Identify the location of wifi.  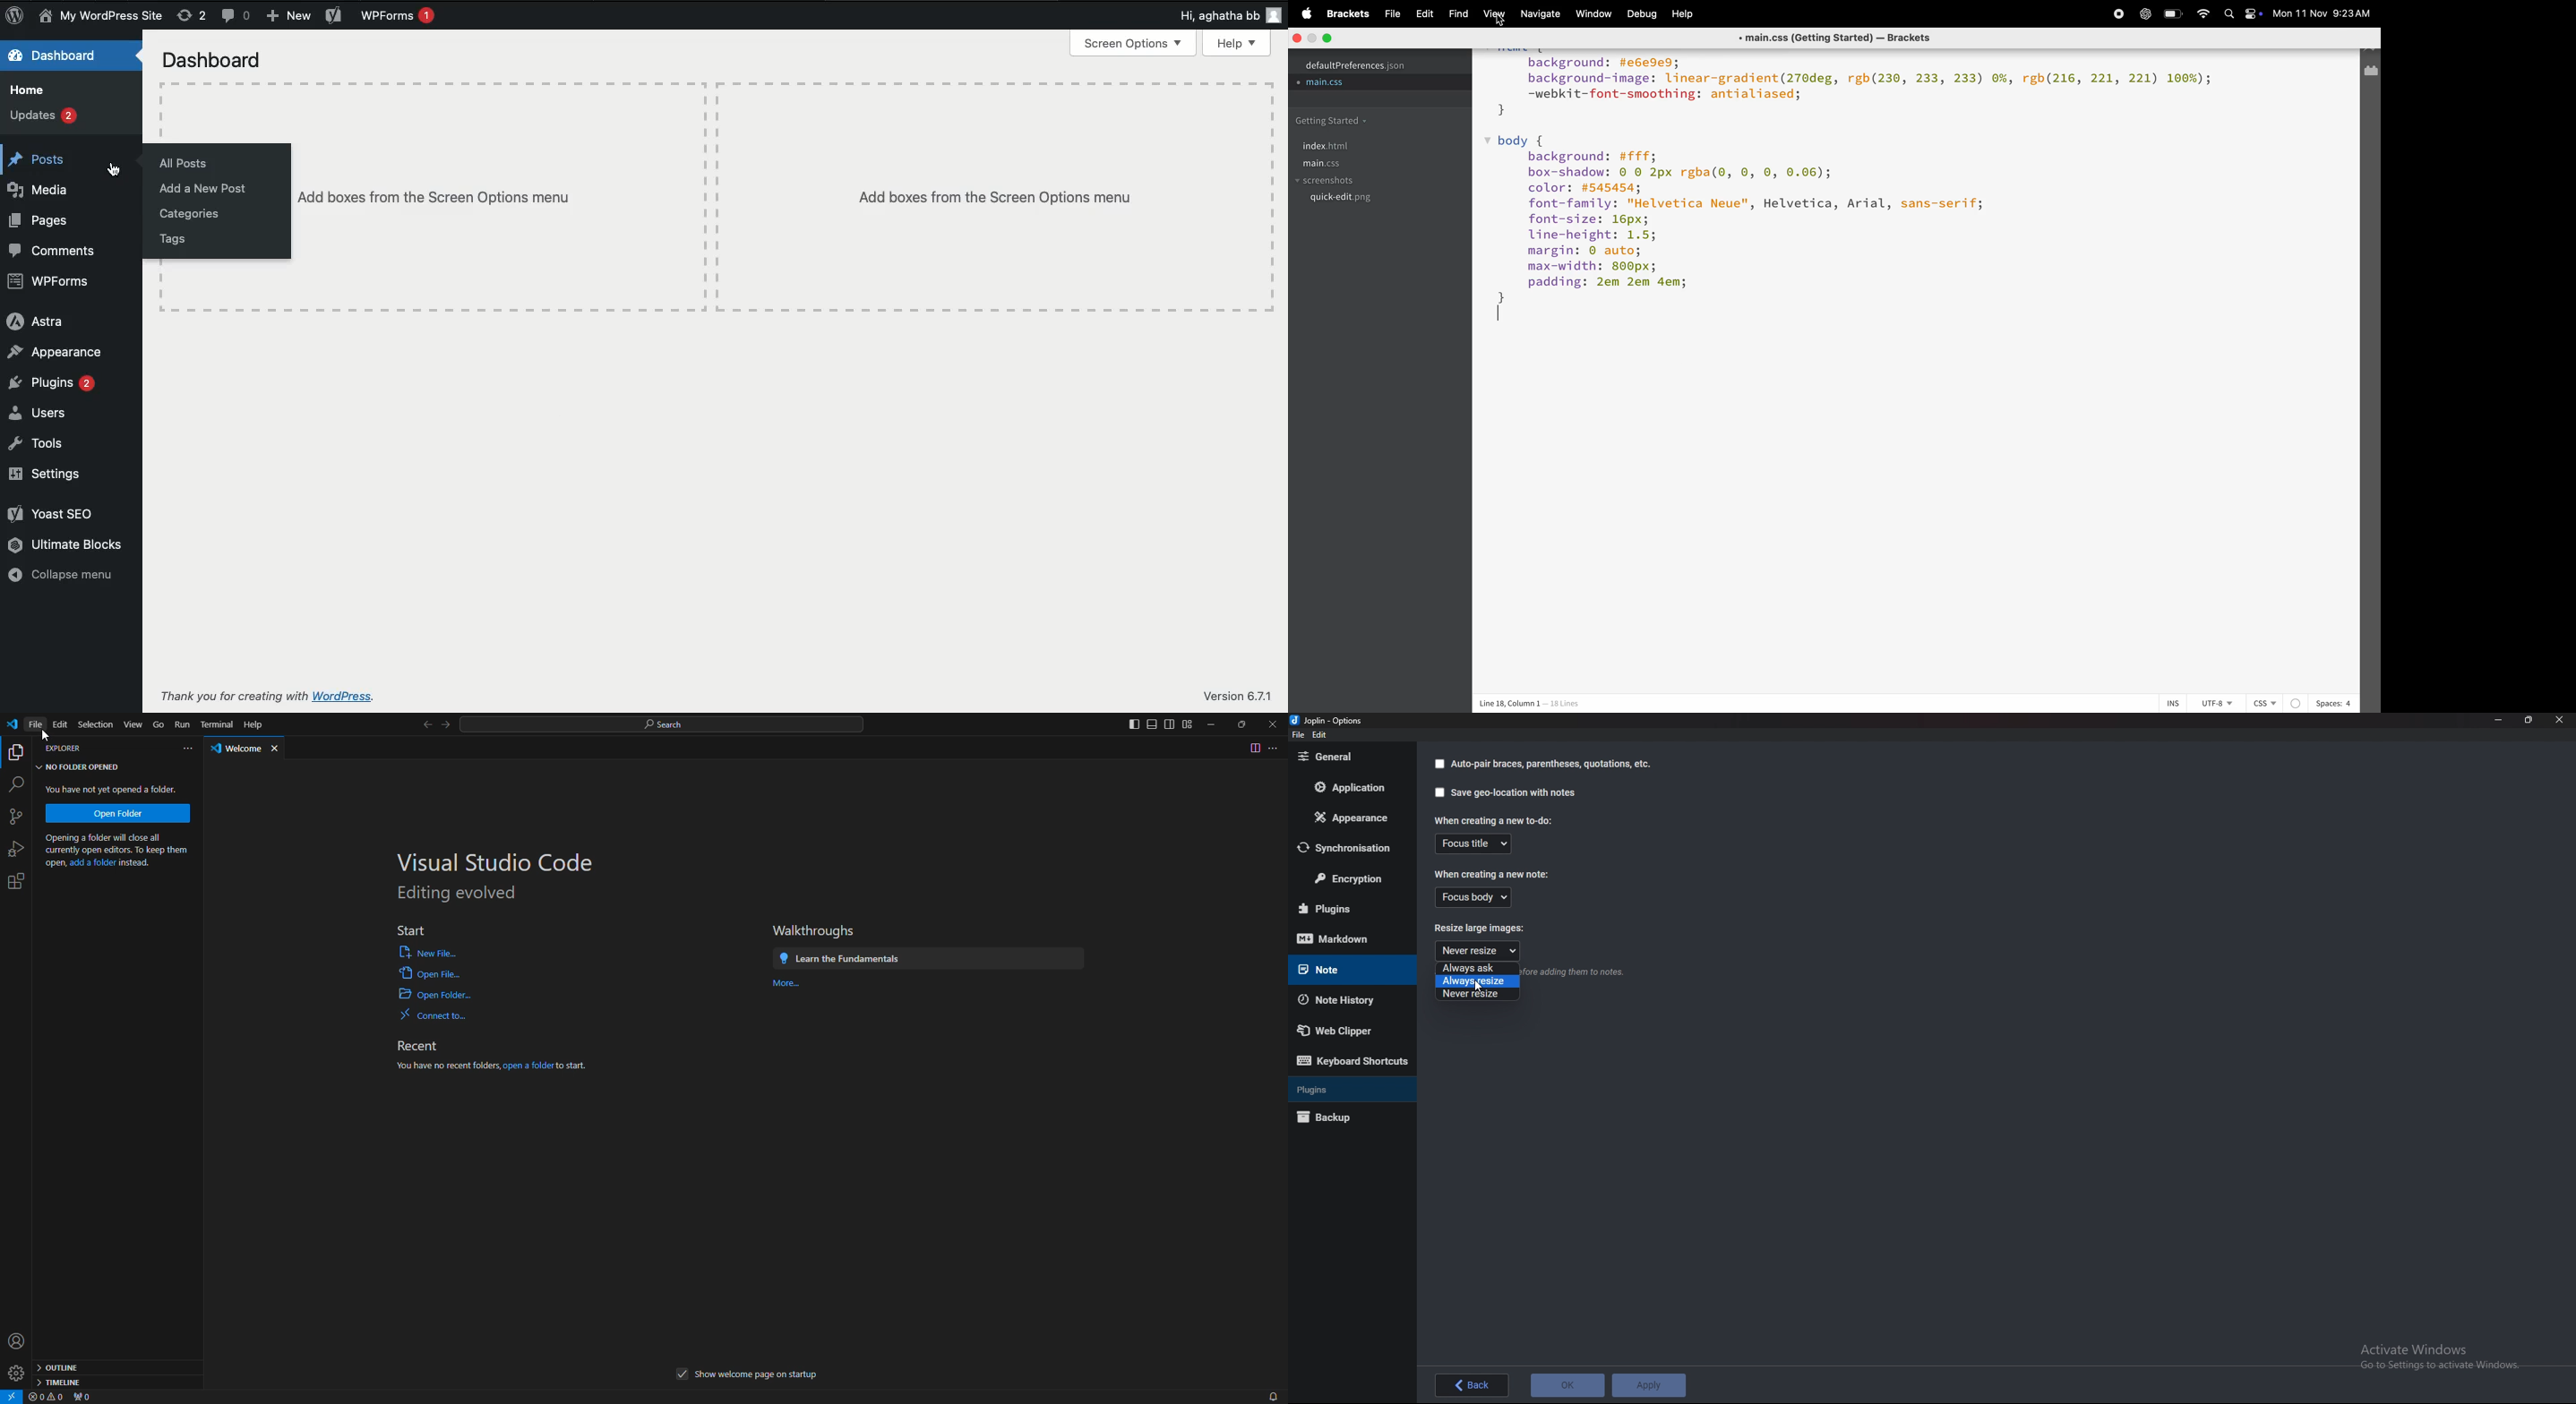
(2203, 14).